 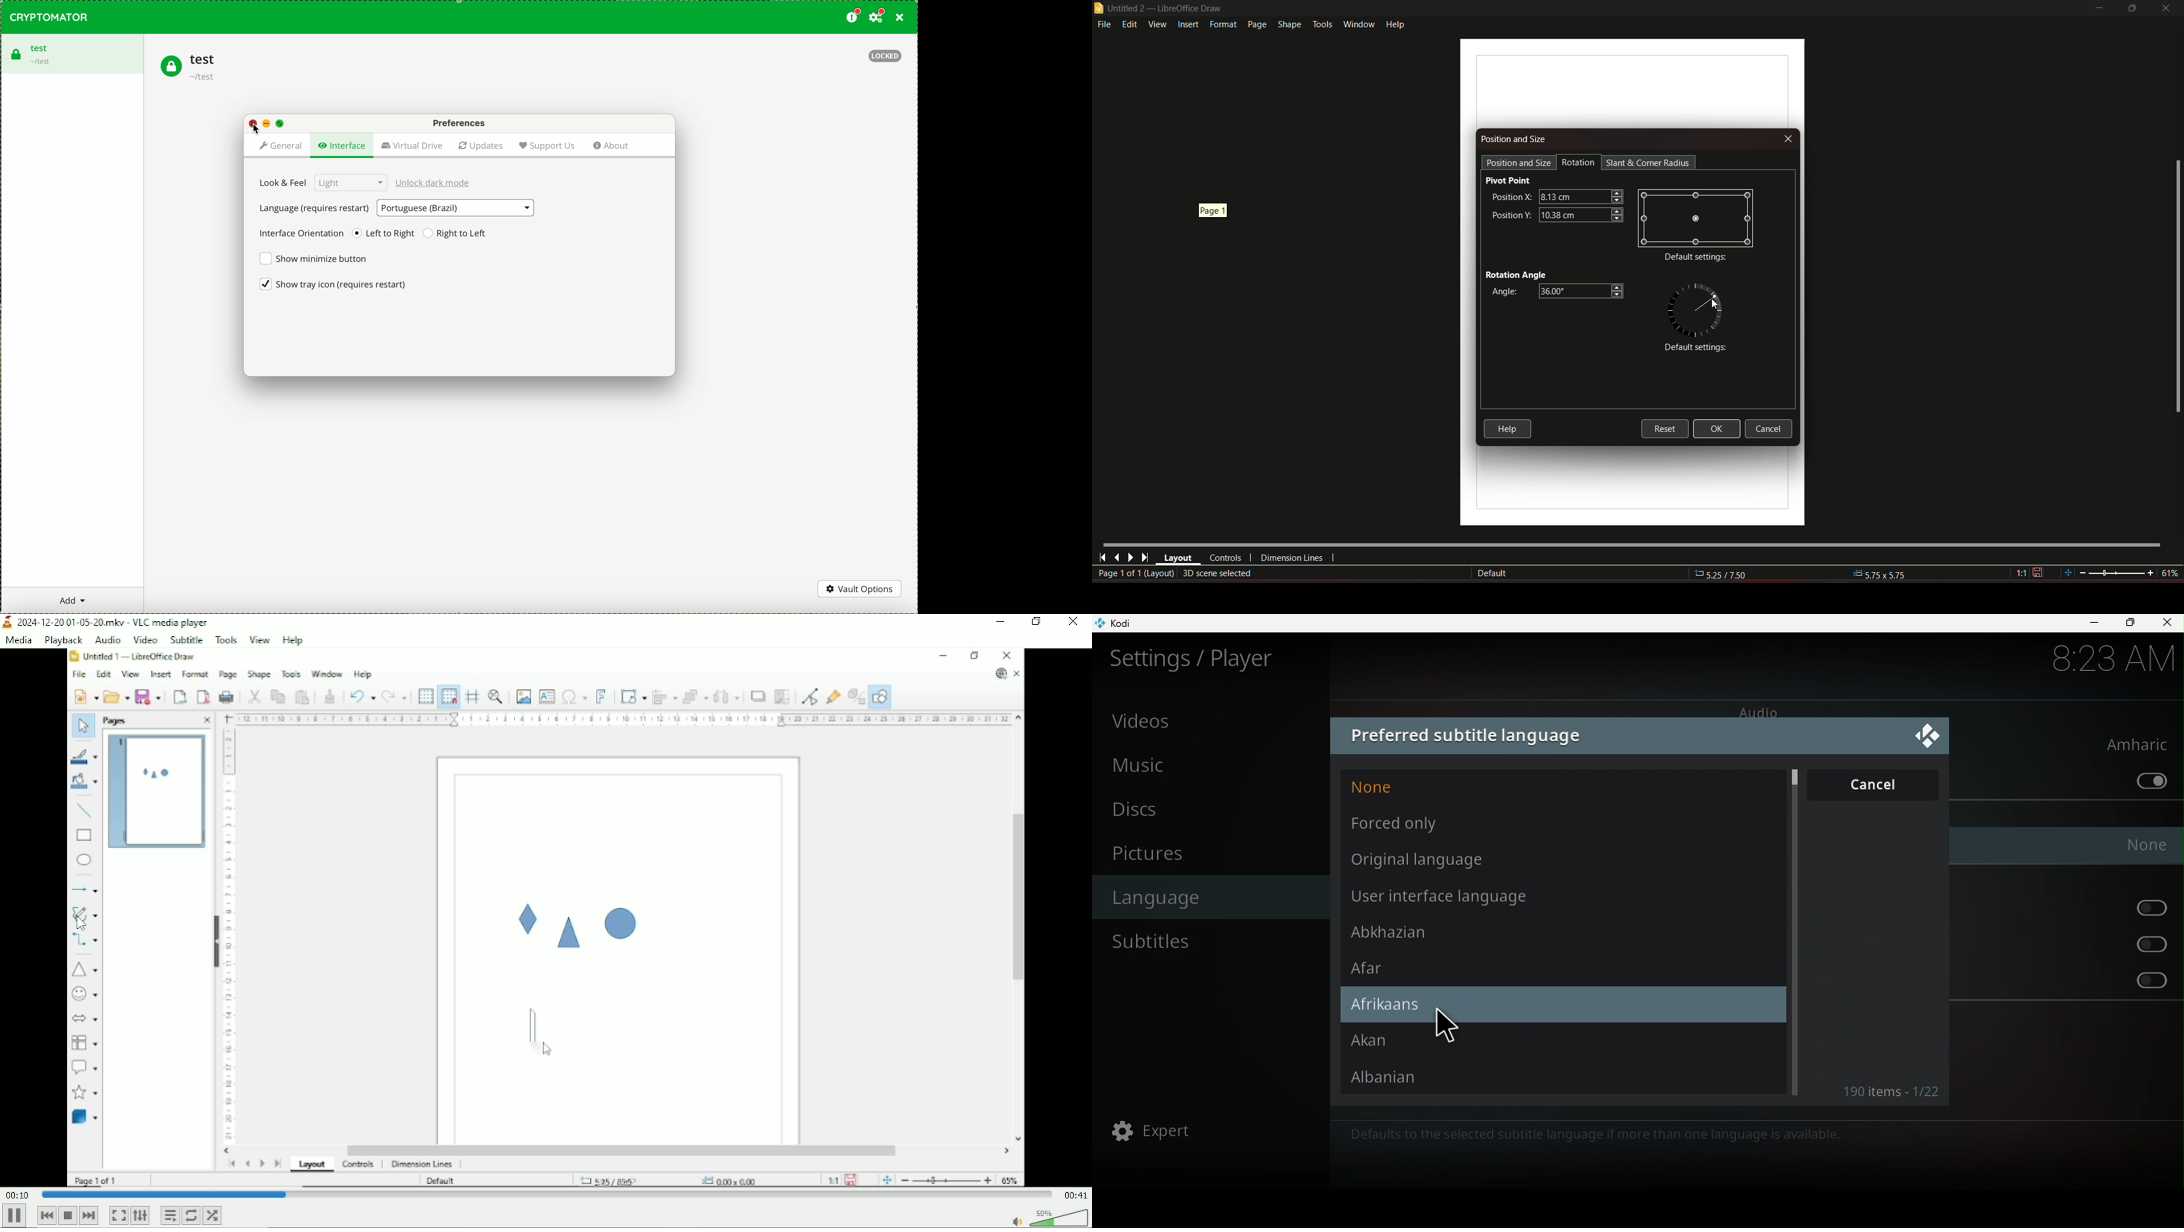 I want to click on Pause, so click(x=14, y=1216).